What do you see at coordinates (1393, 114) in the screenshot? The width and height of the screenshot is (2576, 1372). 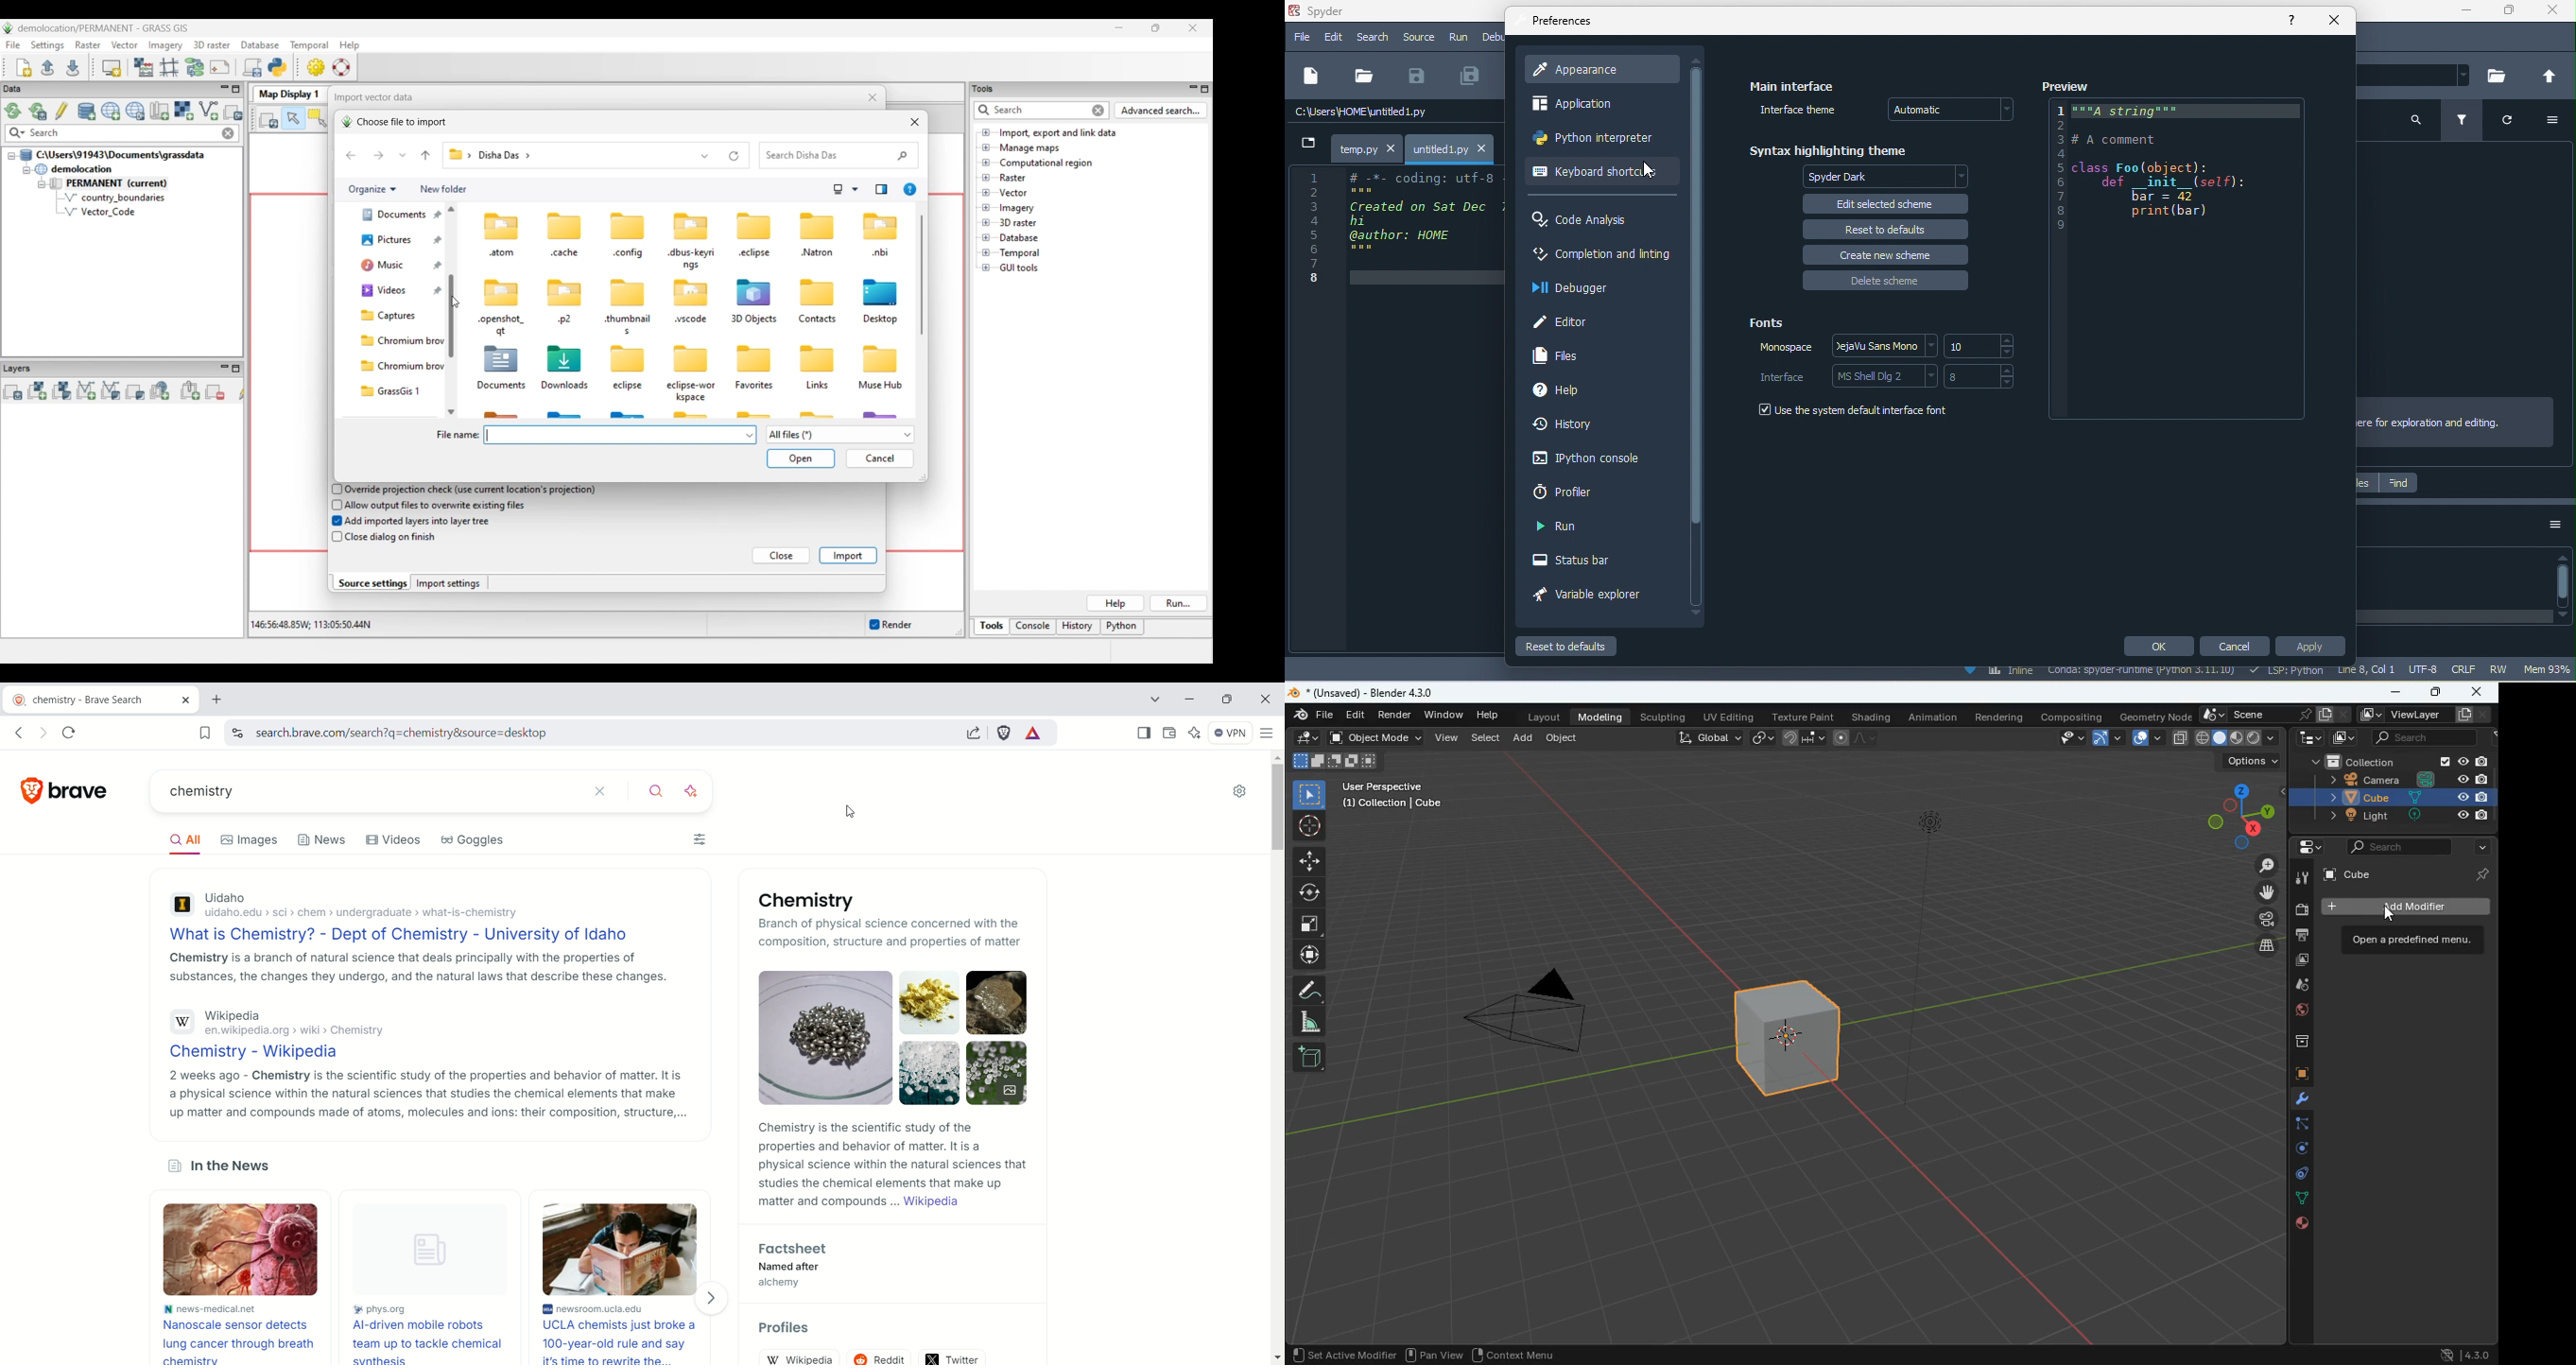 I see `c\users\home\untitled1` at bounding box center [1393, 114].